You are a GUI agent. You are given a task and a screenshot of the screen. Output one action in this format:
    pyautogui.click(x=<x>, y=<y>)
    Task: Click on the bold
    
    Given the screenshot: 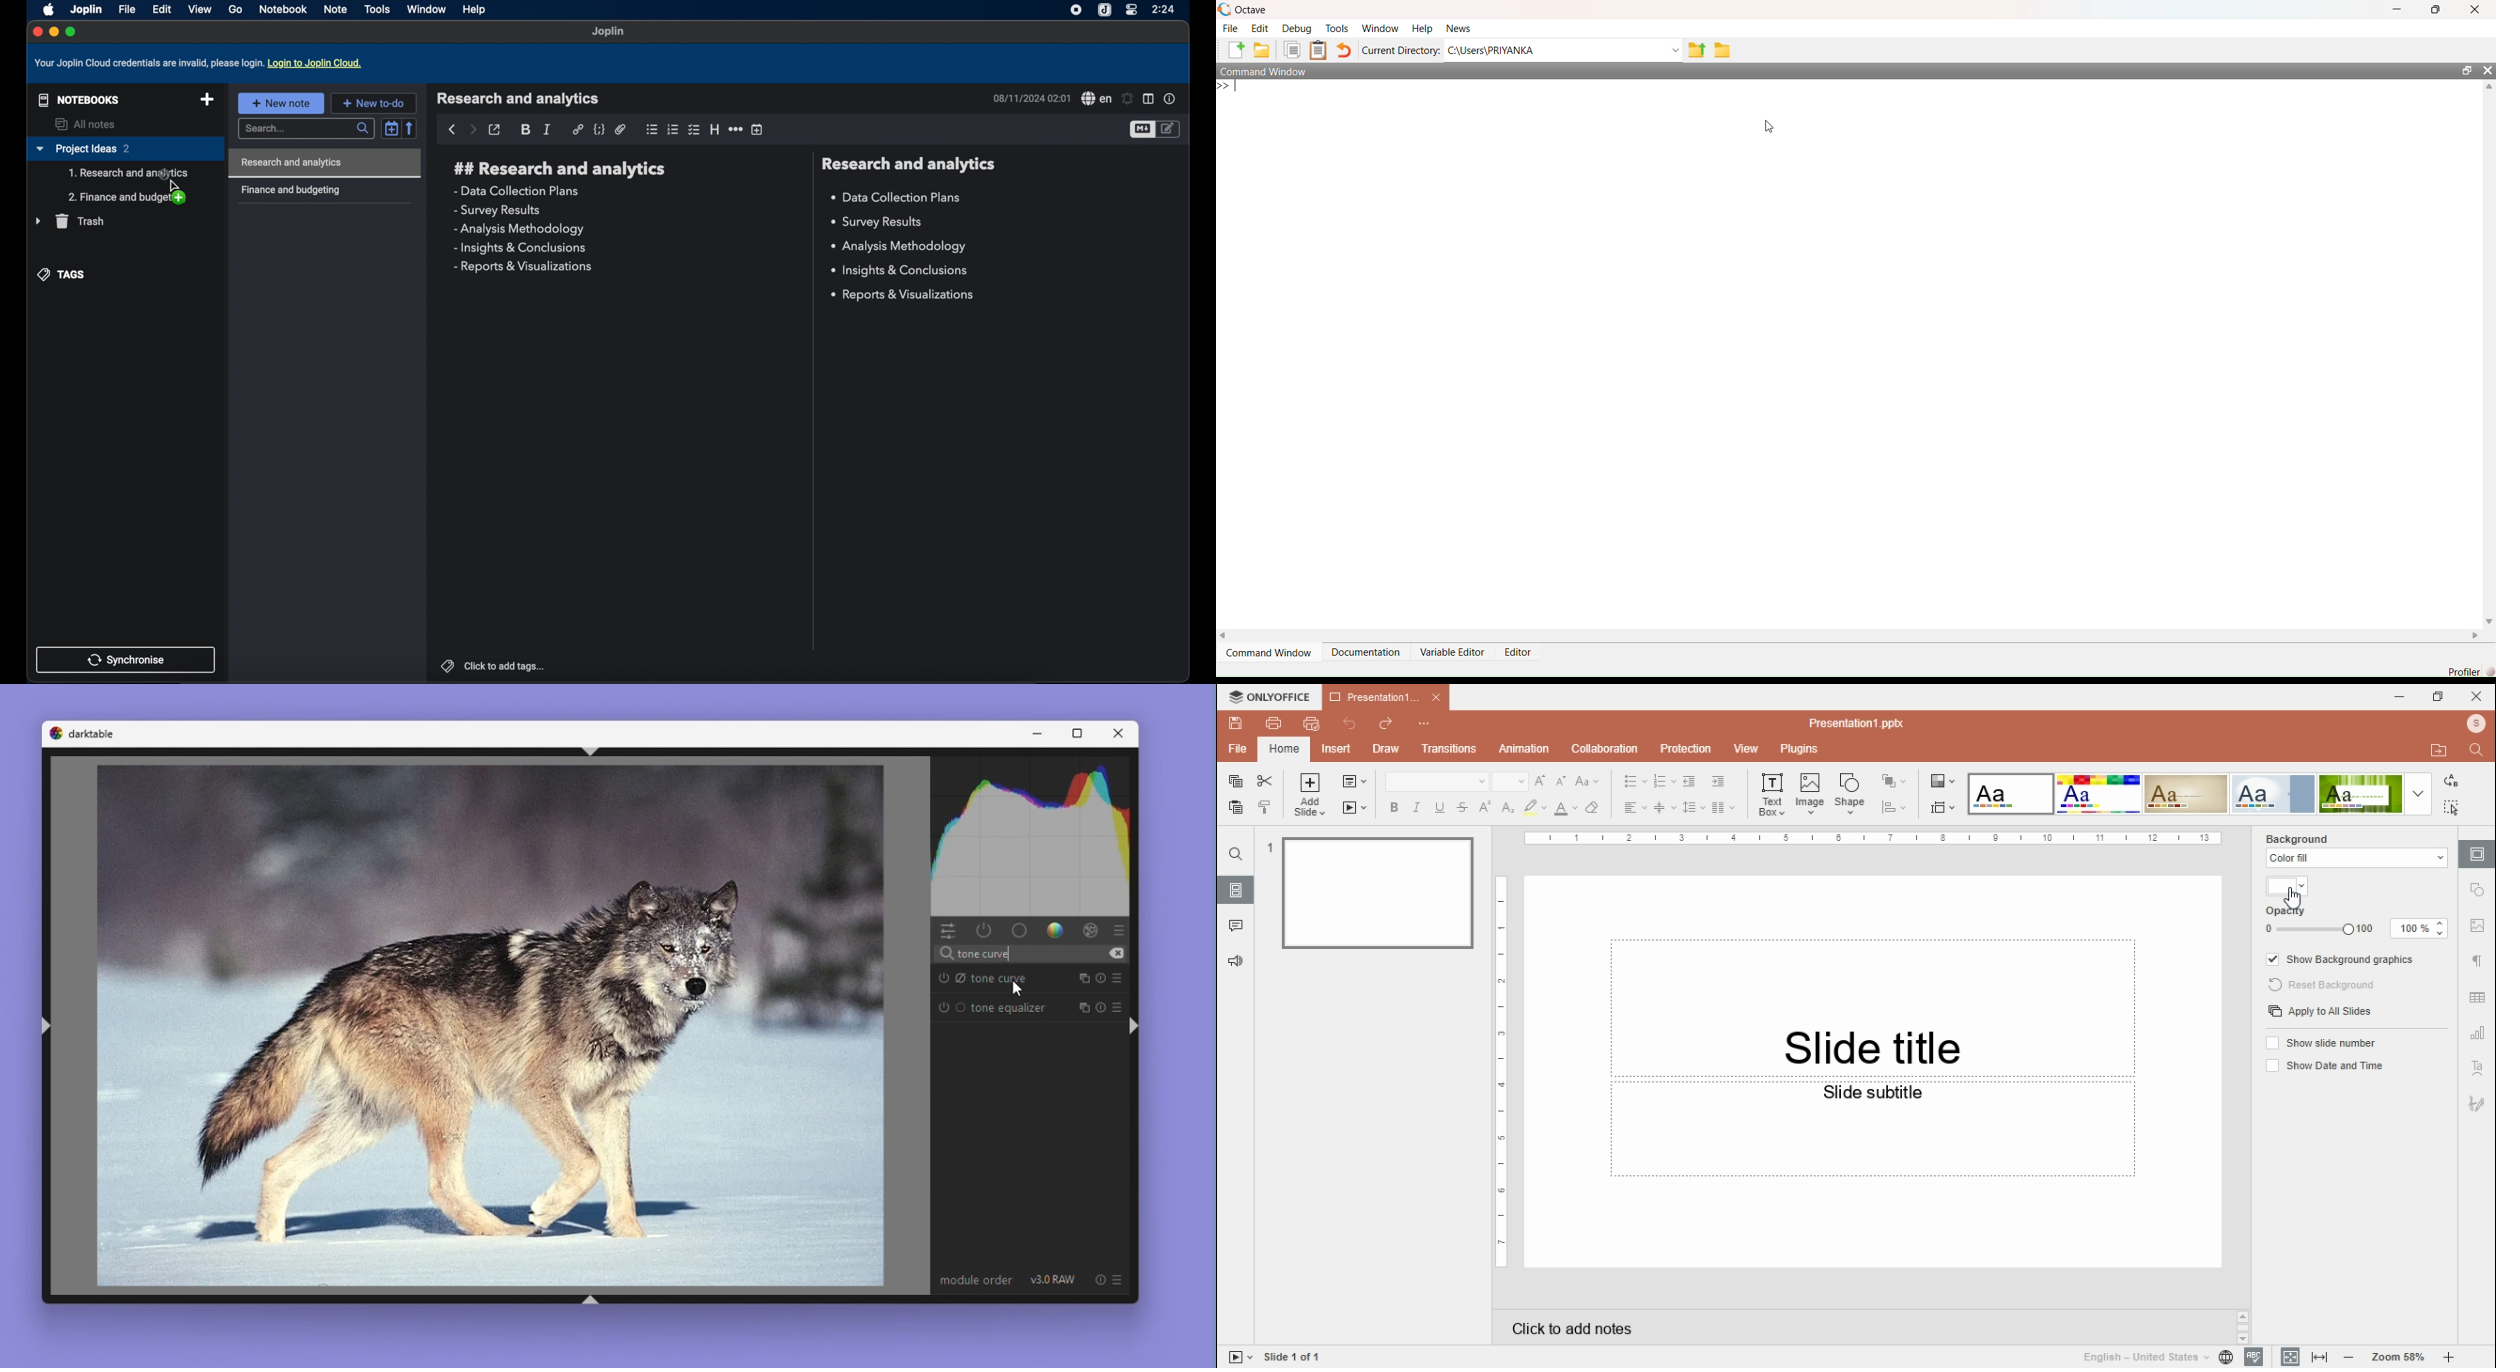 What is the action you would take?
    pyautogui.click(x=1394, y=808)
    